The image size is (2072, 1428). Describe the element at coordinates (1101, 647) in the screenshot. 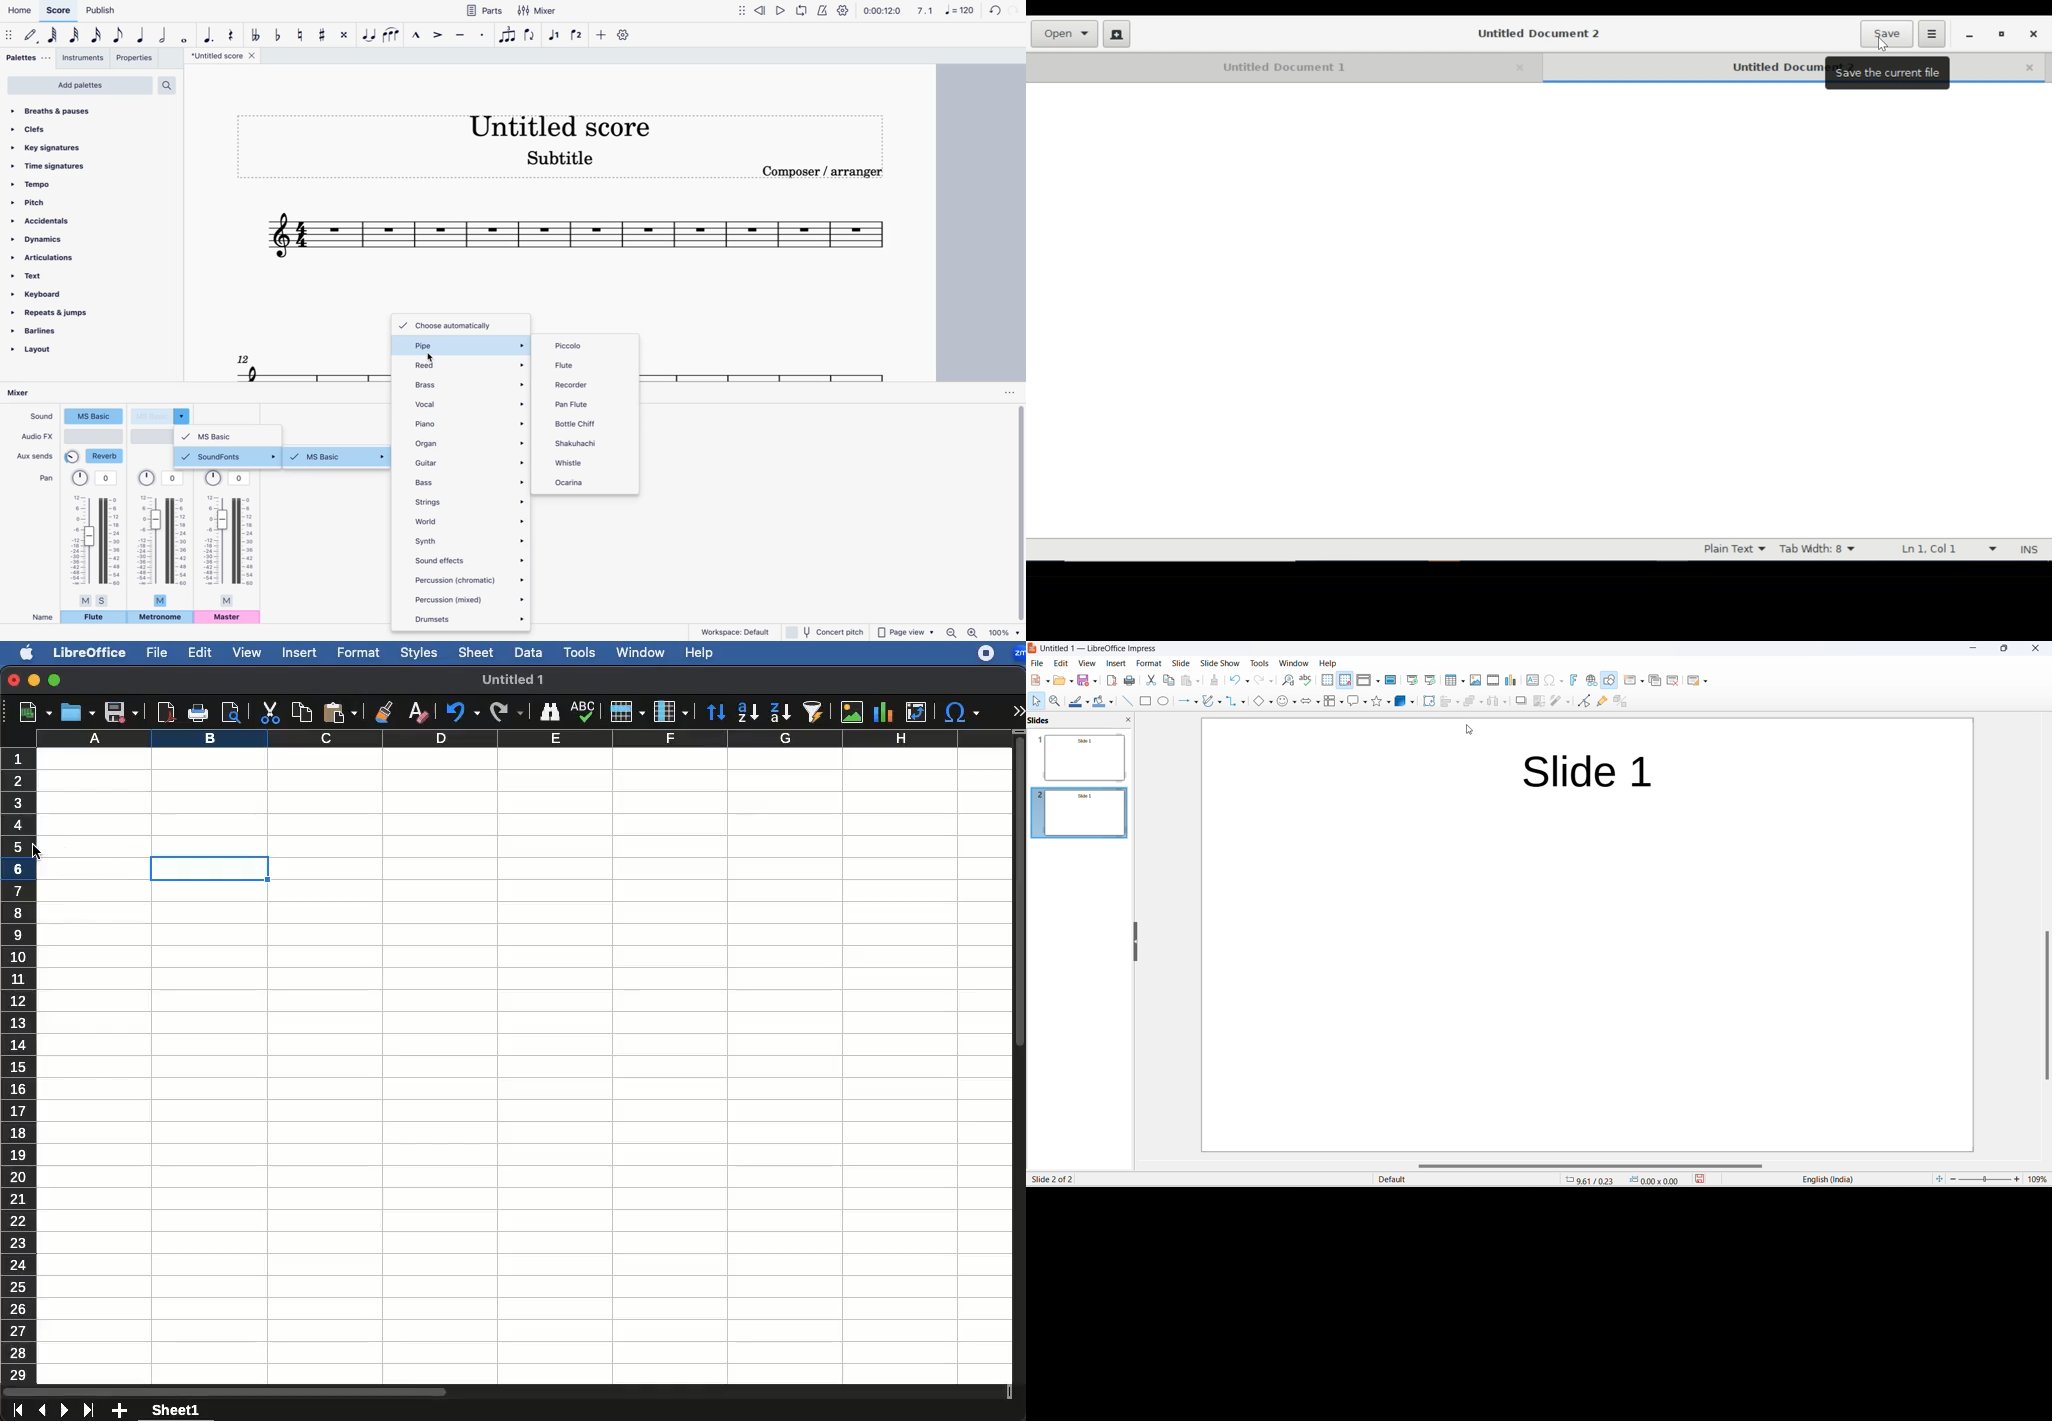

I see `untitled1-libreoffice impress` at that location.